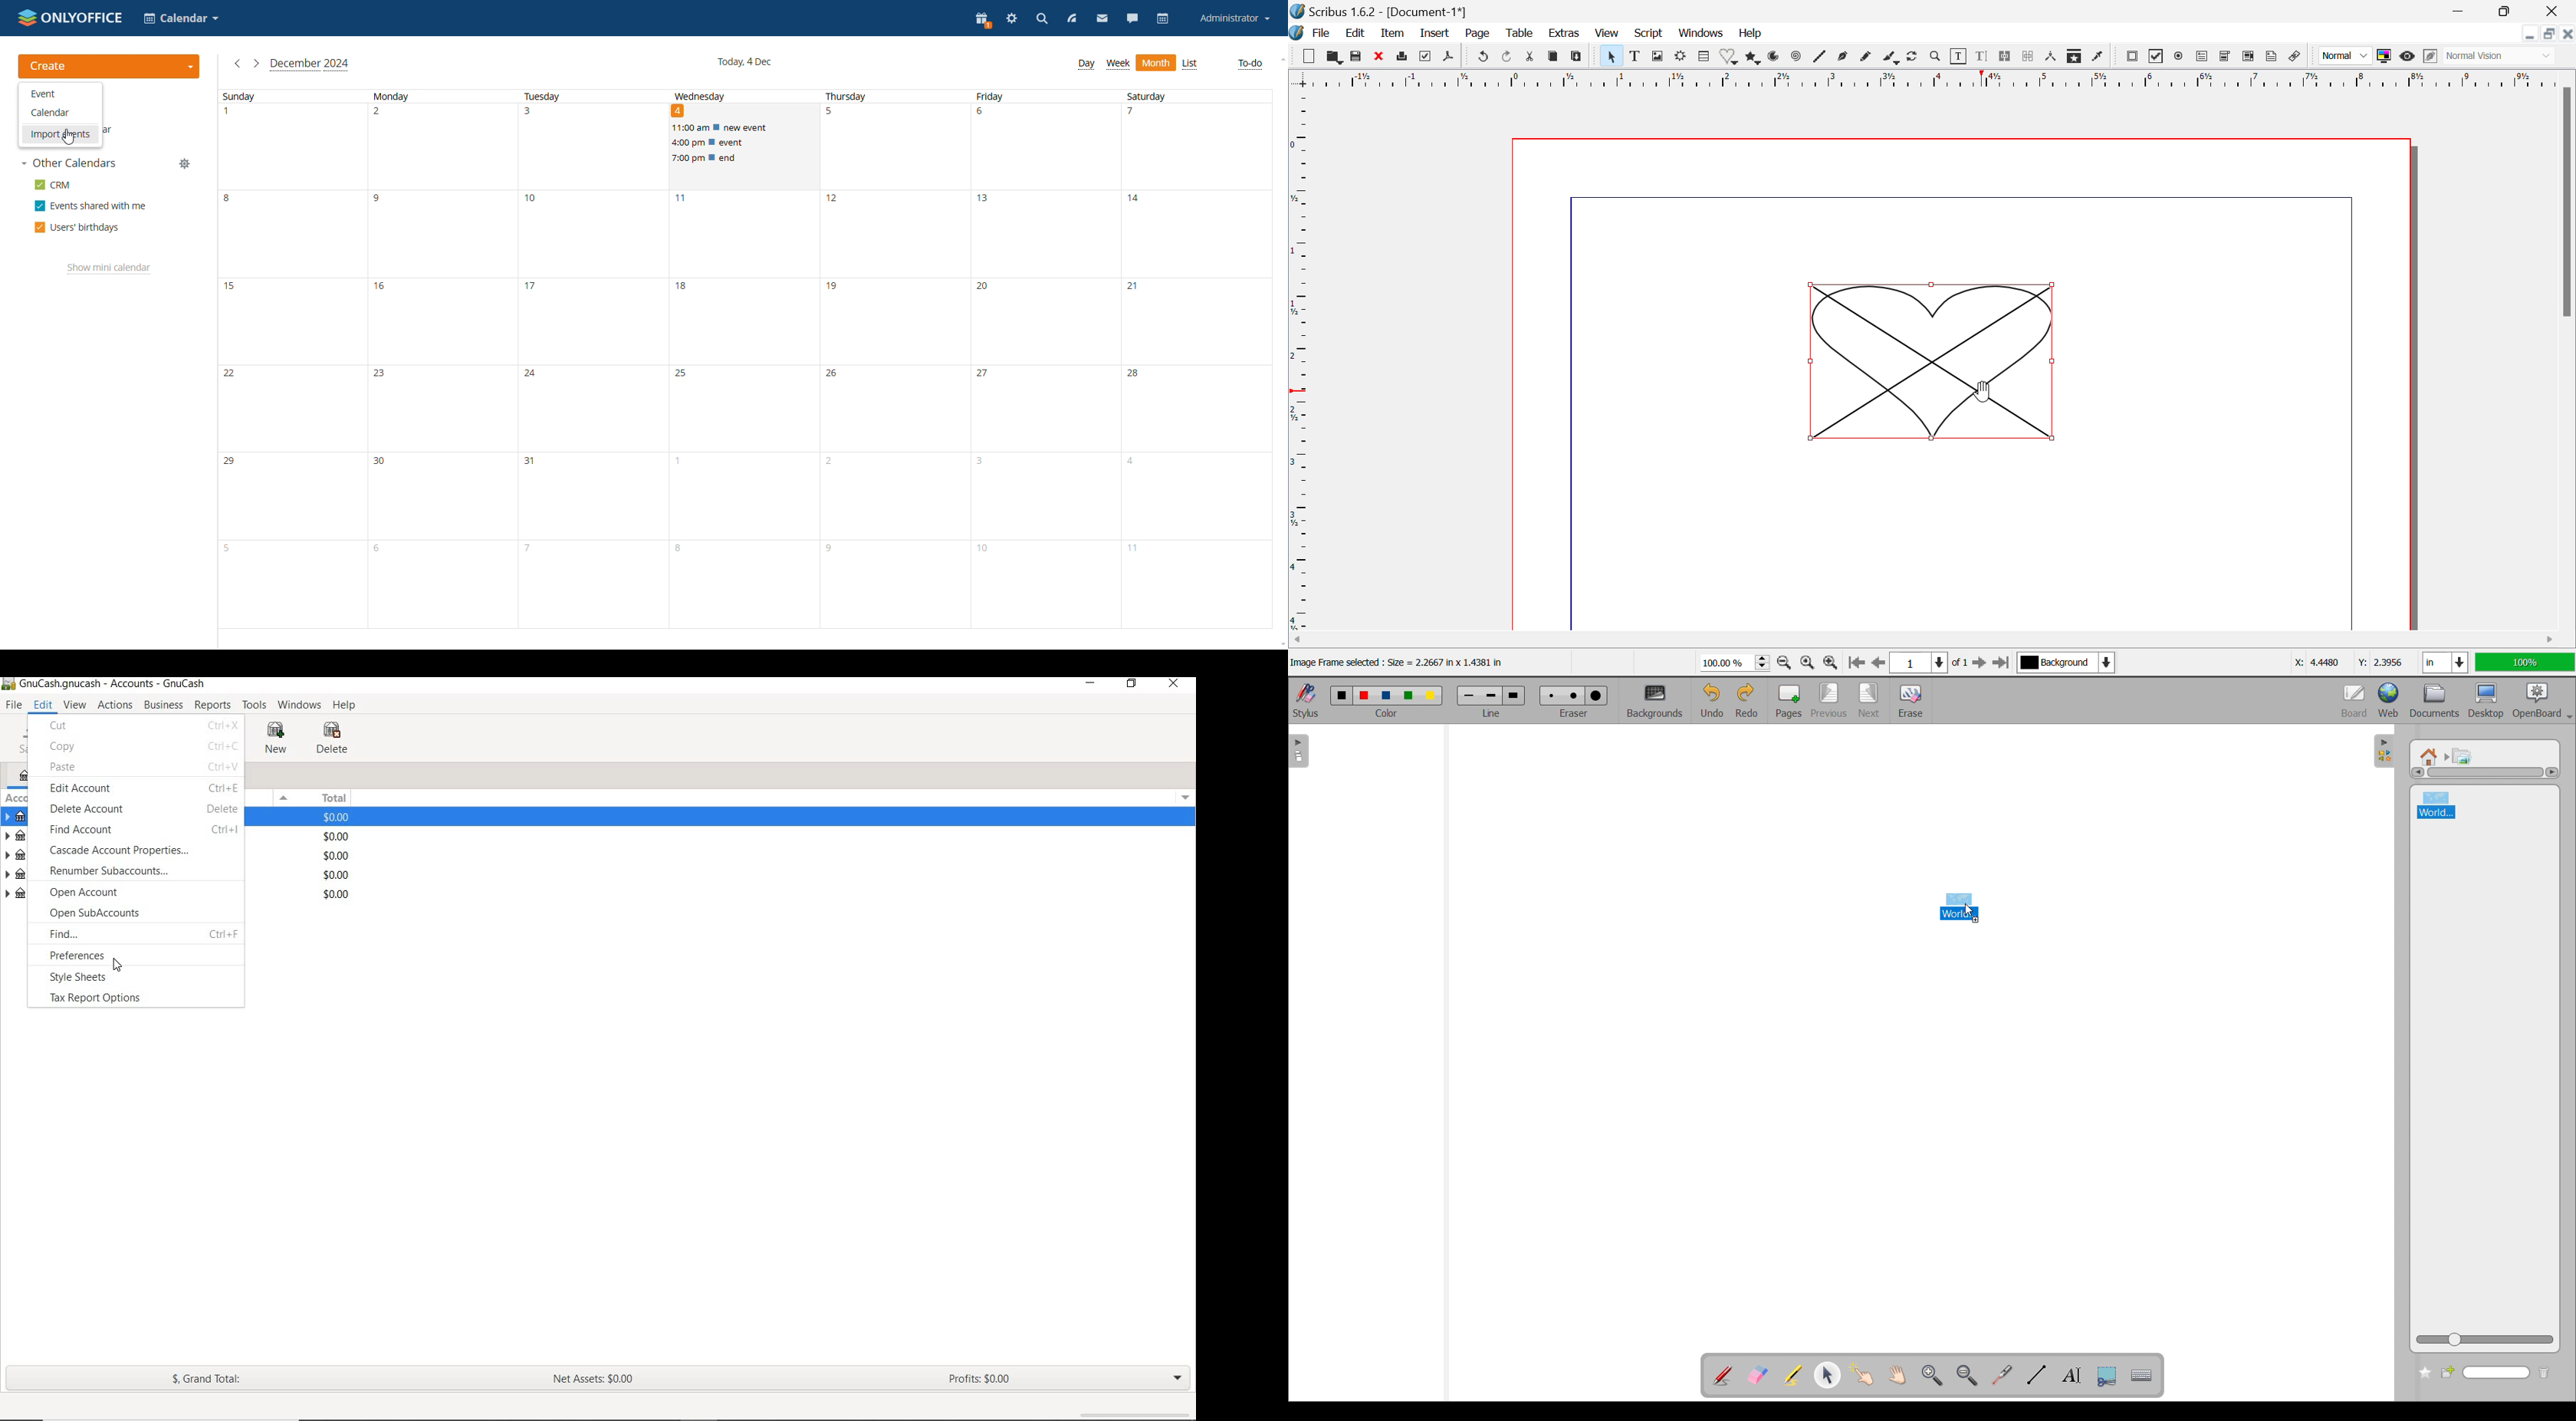  What do you see at coordinates (2568, 347) in the screenshot?
I see `Scroll Bar` at bounding box center [2568, 347].